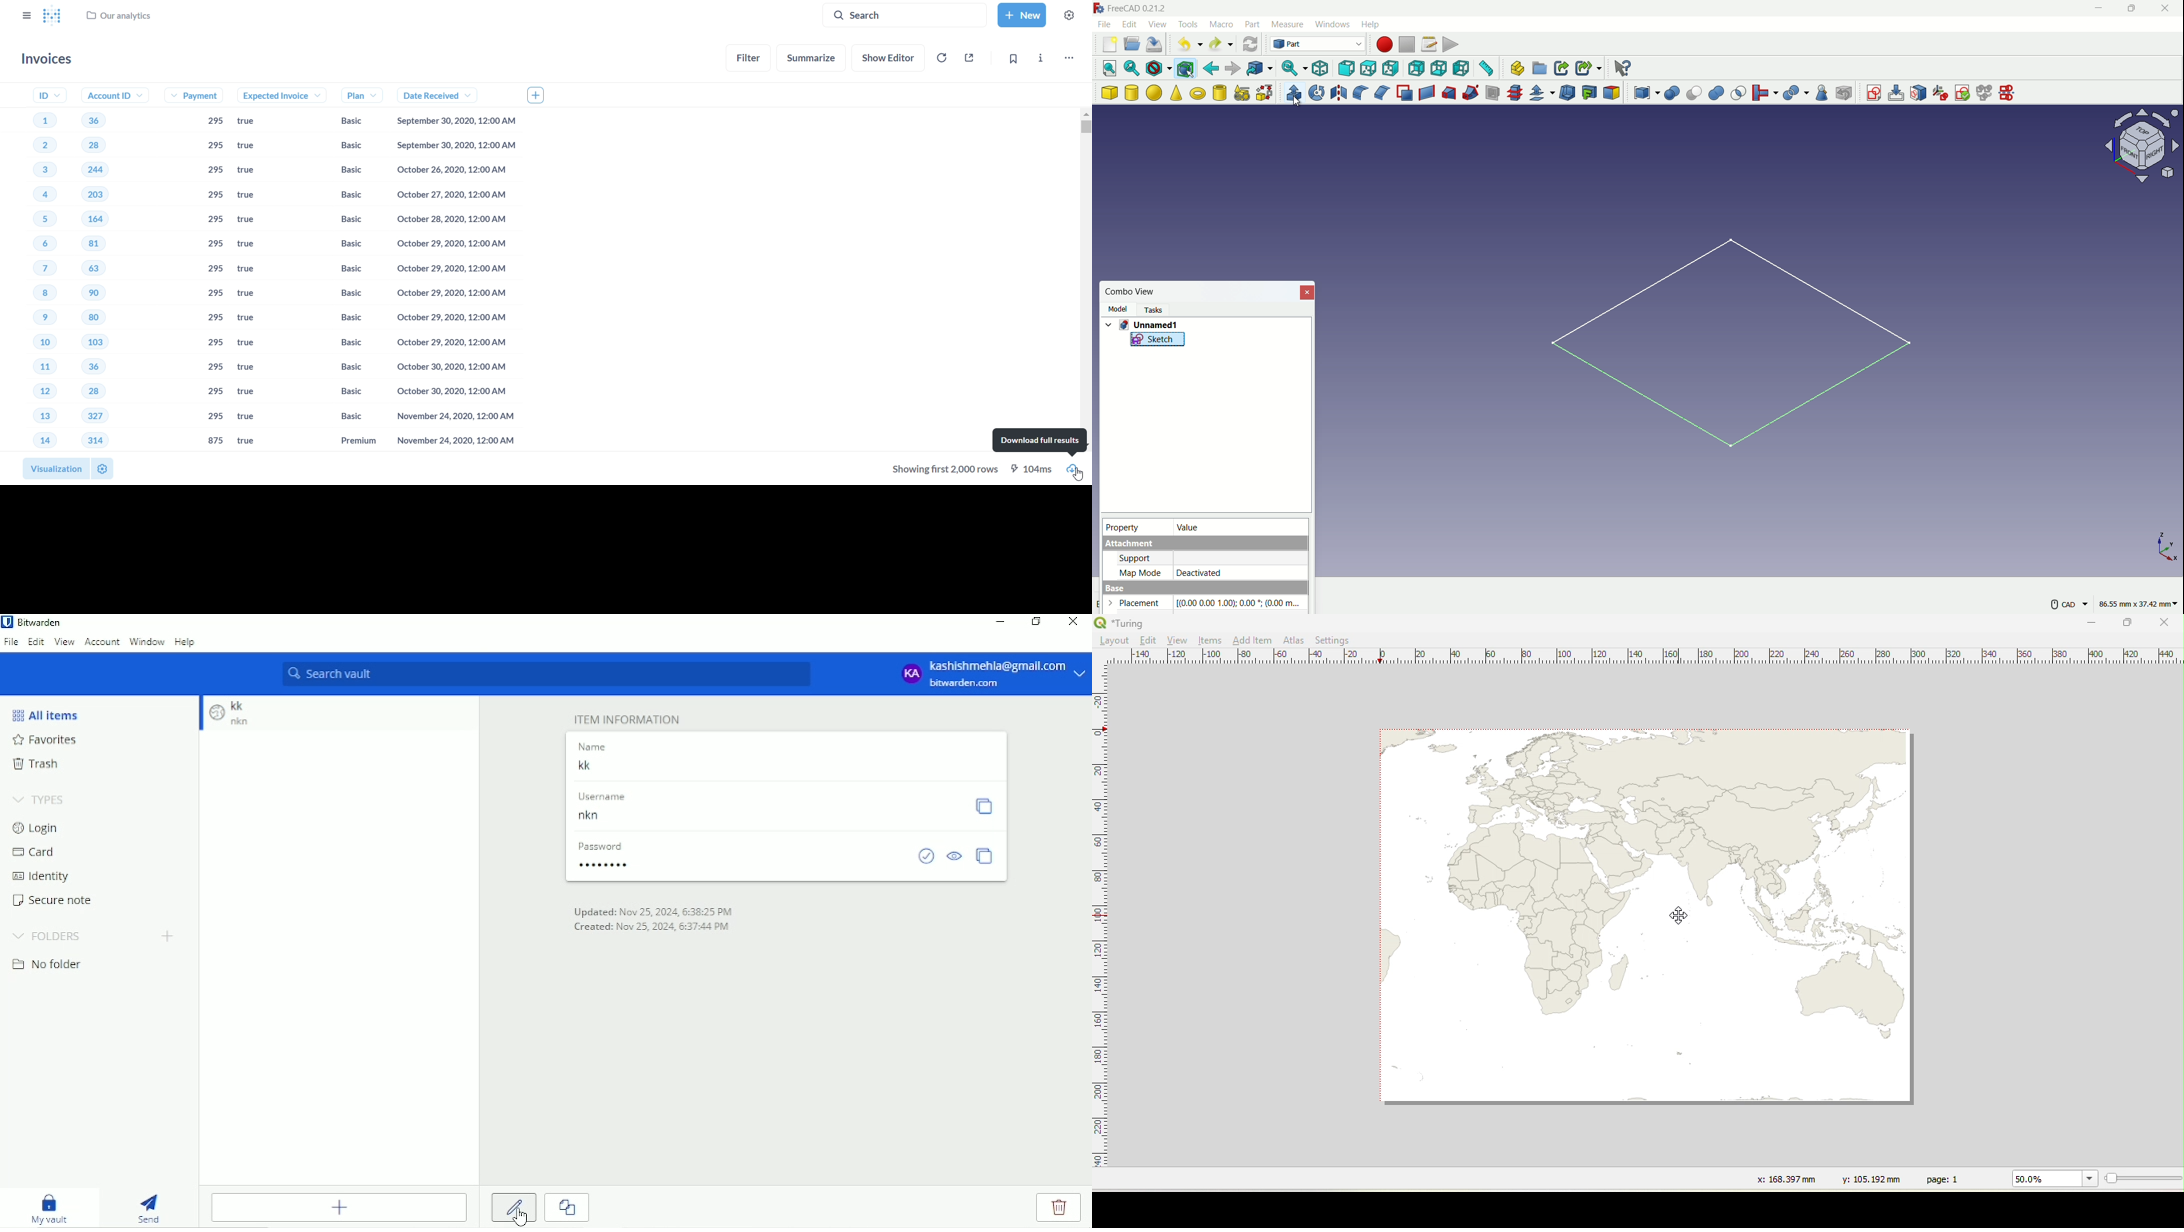 The width and height of the screenshot is (2184, 1232). Describe the element at coordinates (1729, 350) in the screenshot. I see `sketch` at that location.